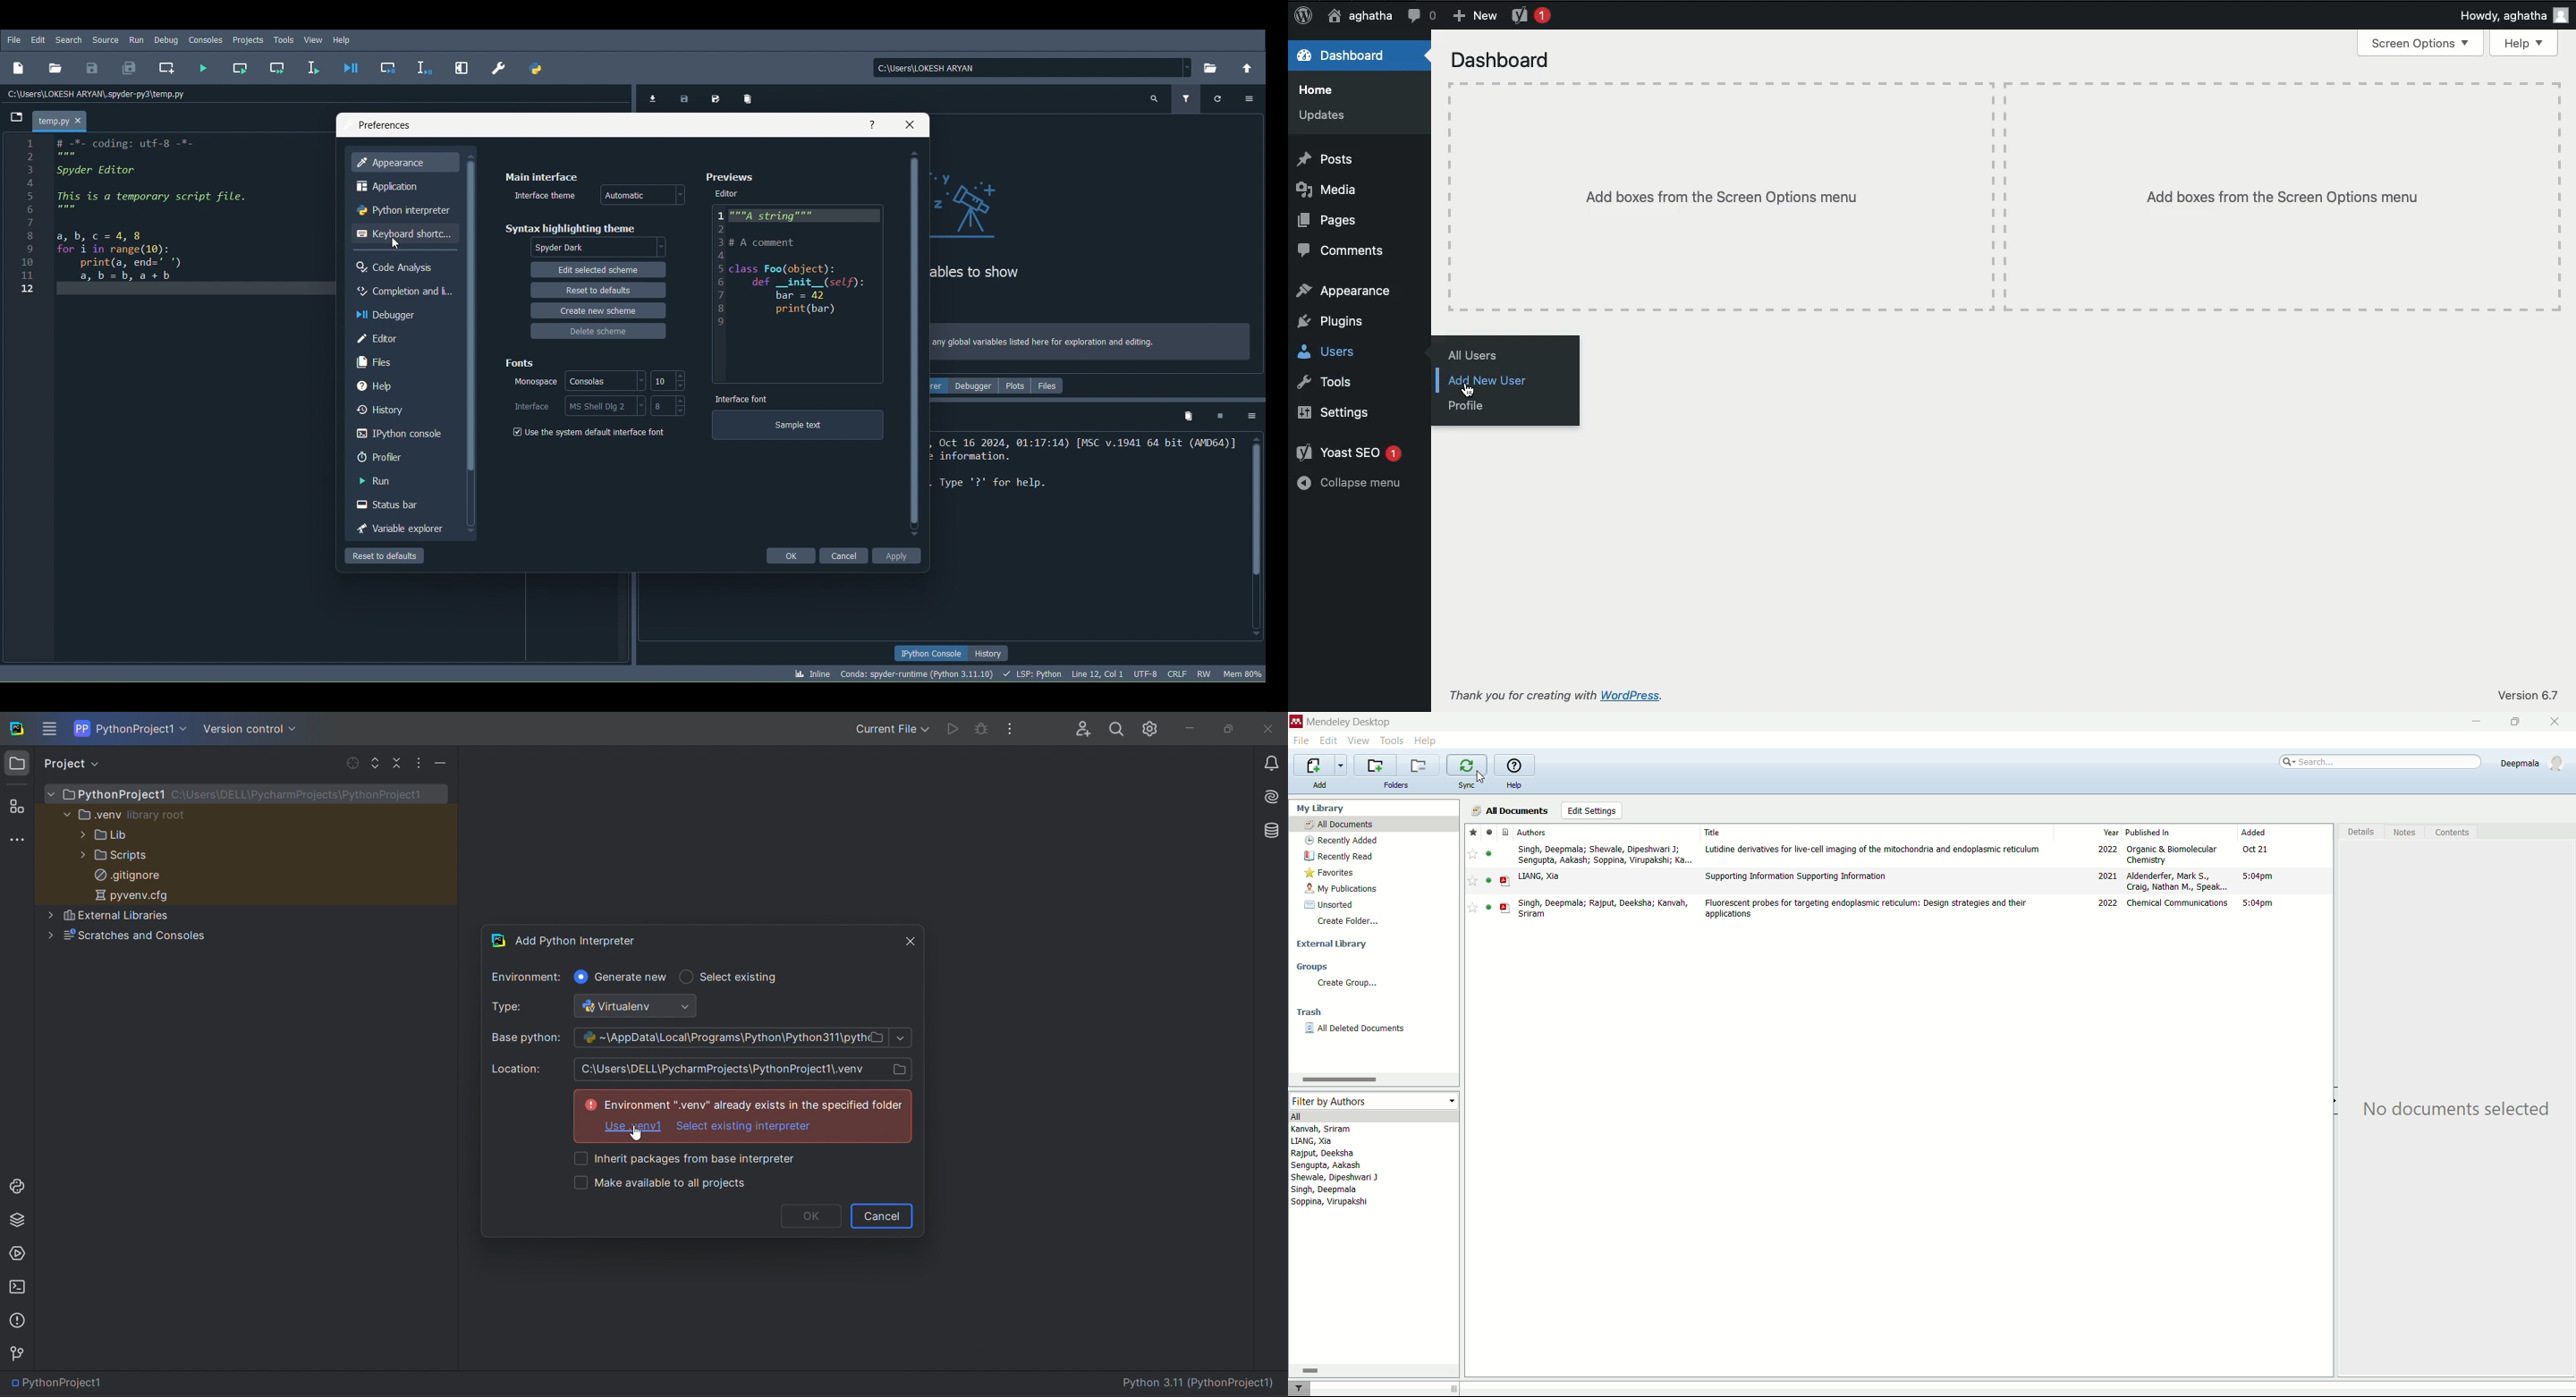 The image size is (2576, 1400). Describe the element at coordinates (1219, 415) in the screenshot. I see `Interrupt kernel` at that location.